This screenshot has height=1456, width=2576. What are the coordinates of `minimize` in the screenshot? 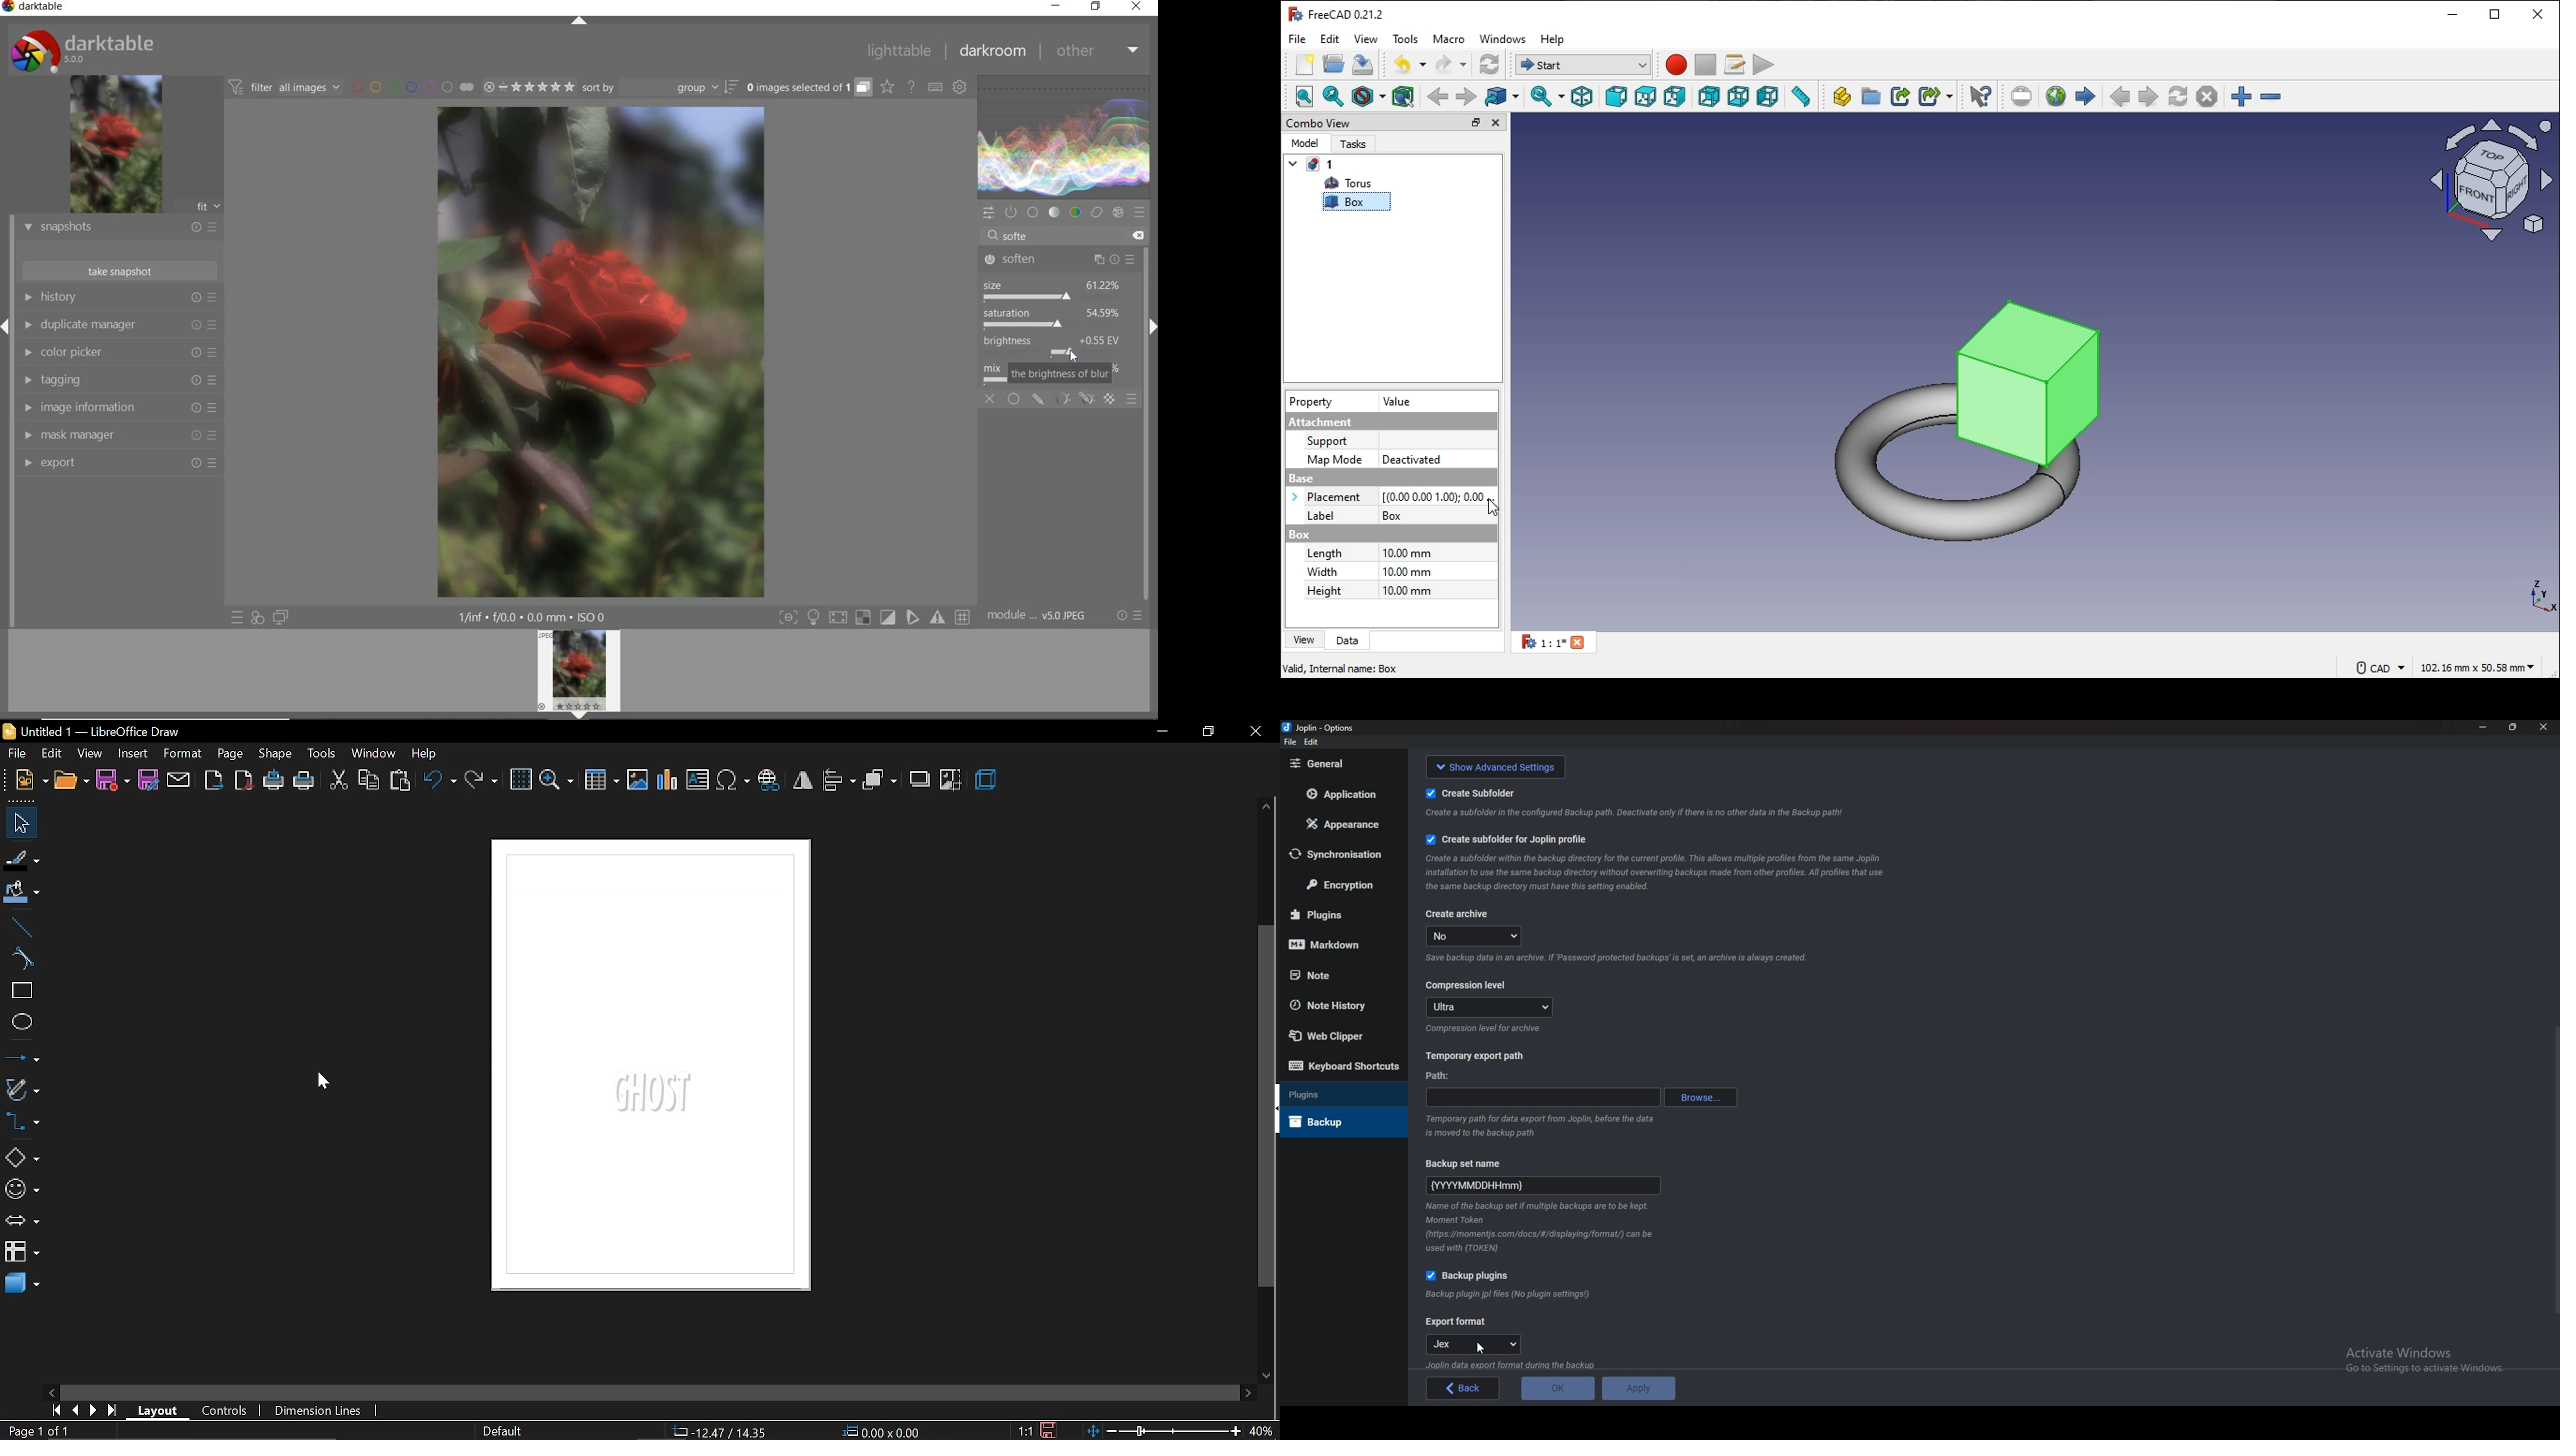 It's located at (2453, 13).